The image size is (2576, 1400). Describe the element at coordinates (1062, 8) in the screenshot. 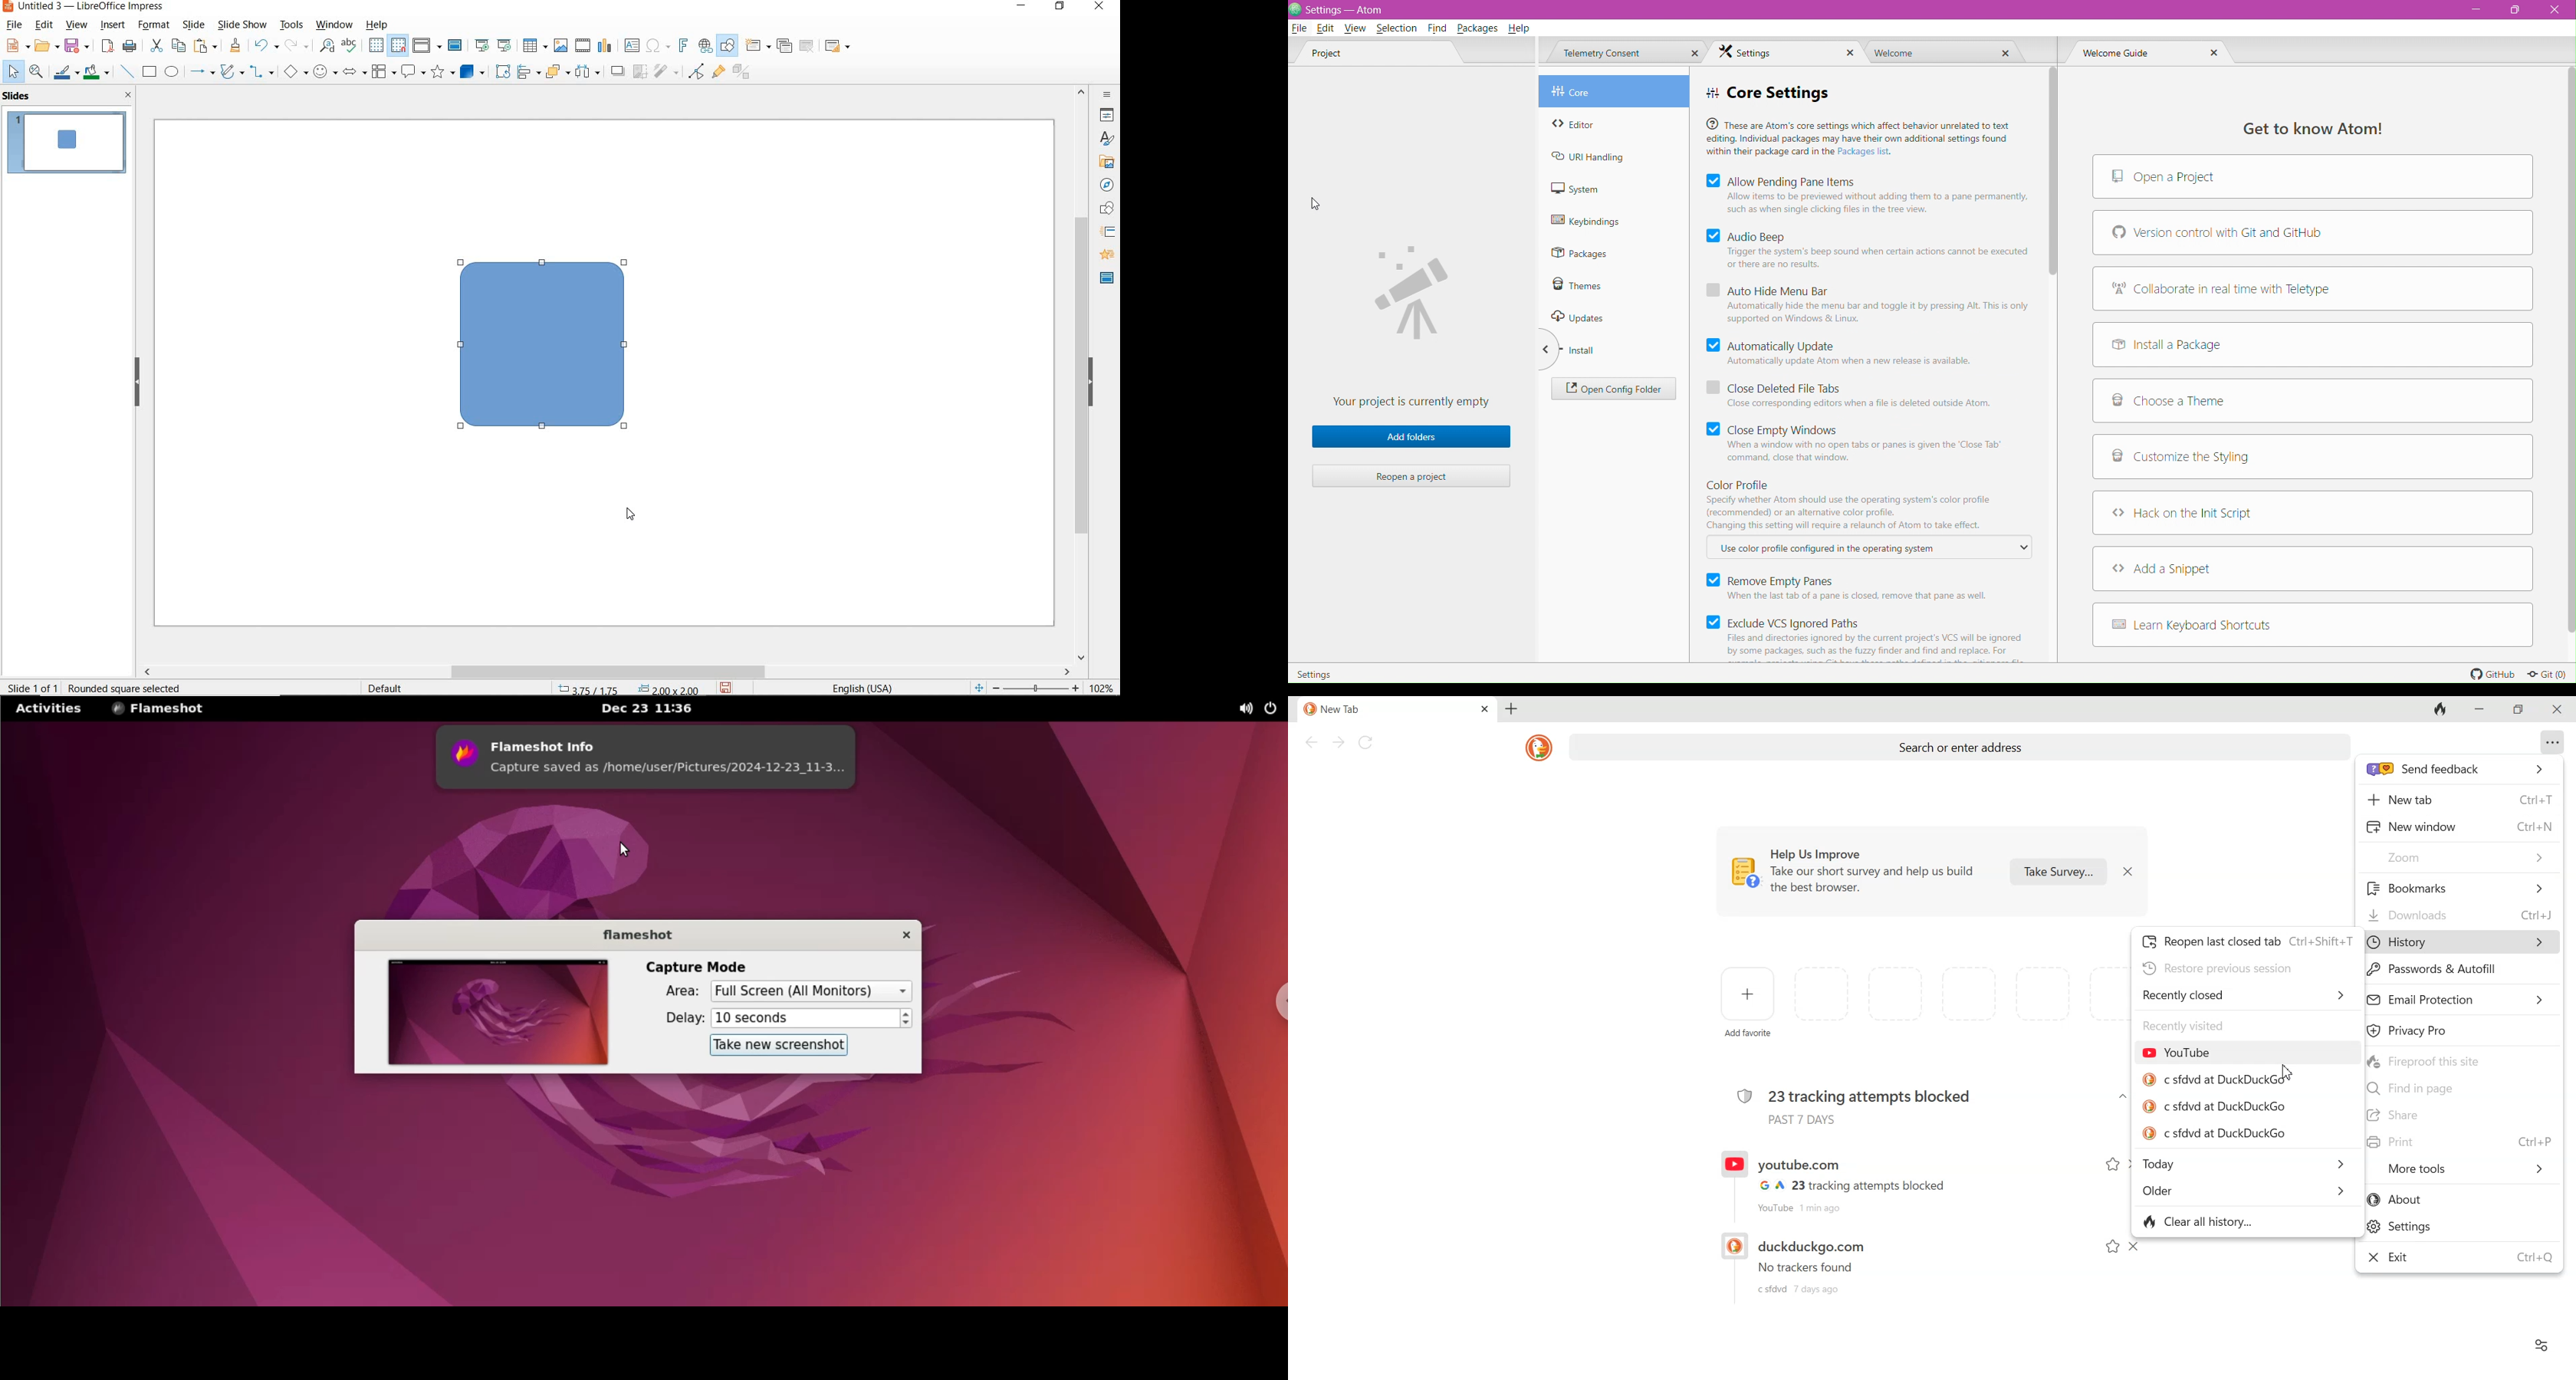

I see `restore down` at that location.